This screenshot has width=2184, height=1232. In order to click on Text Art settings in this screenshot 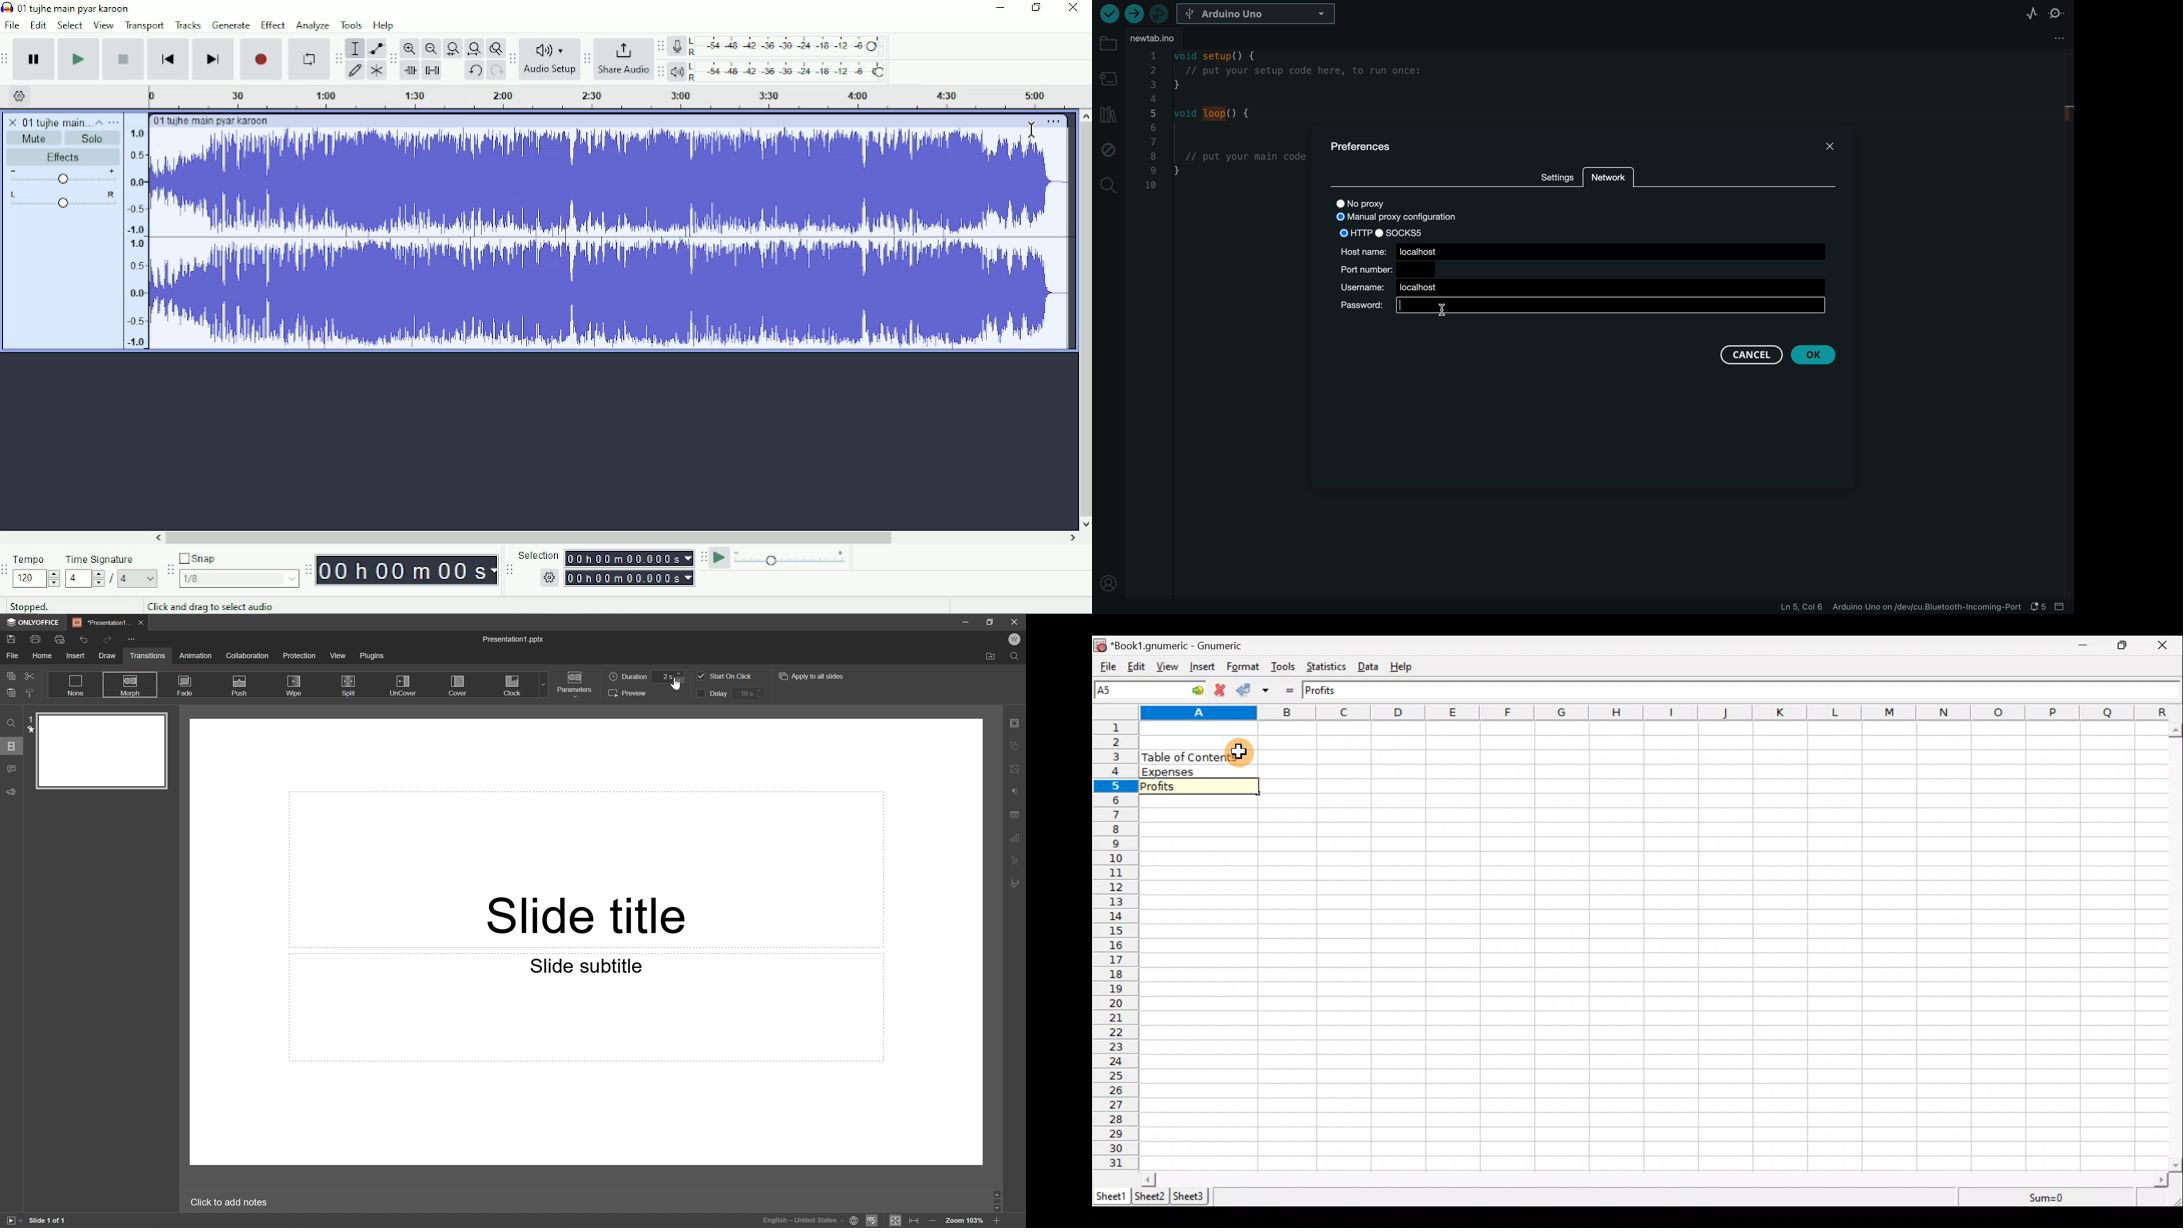, I will do `click(1018, 861)`.